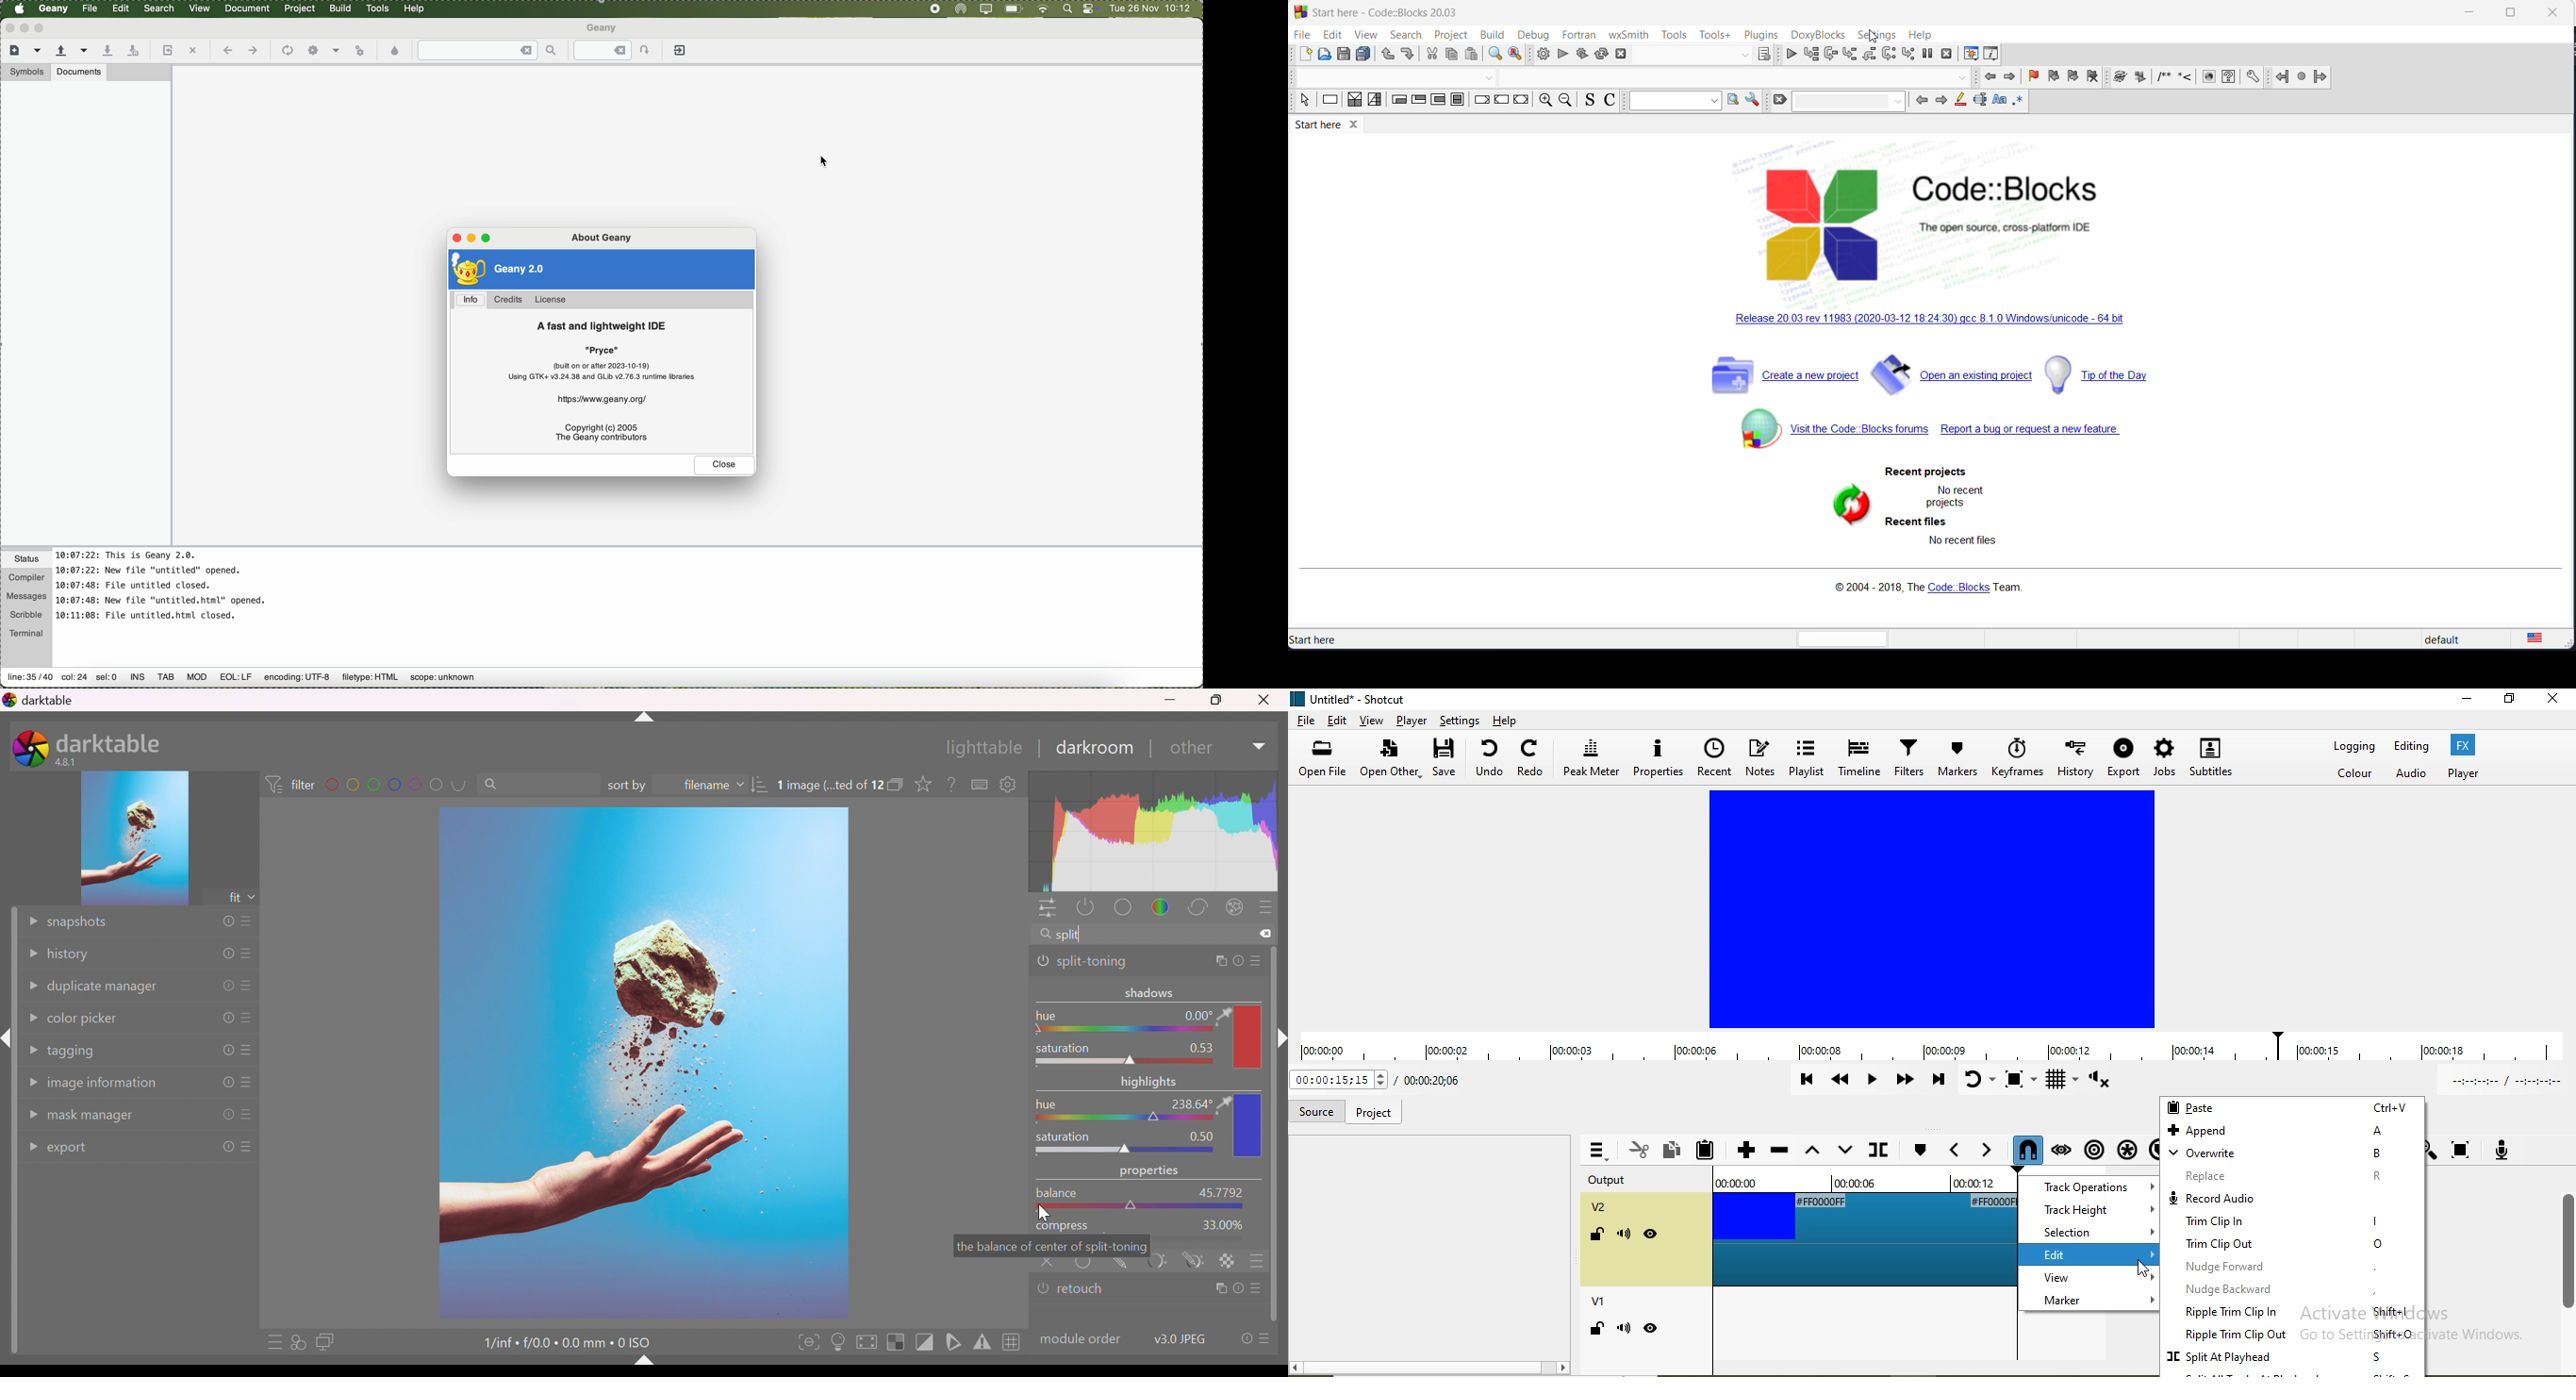 This screenshot has height=1400, width=2576. Describe the element at coordinates (2090, 1186) in the screenshot. I see `track operations` at that location.